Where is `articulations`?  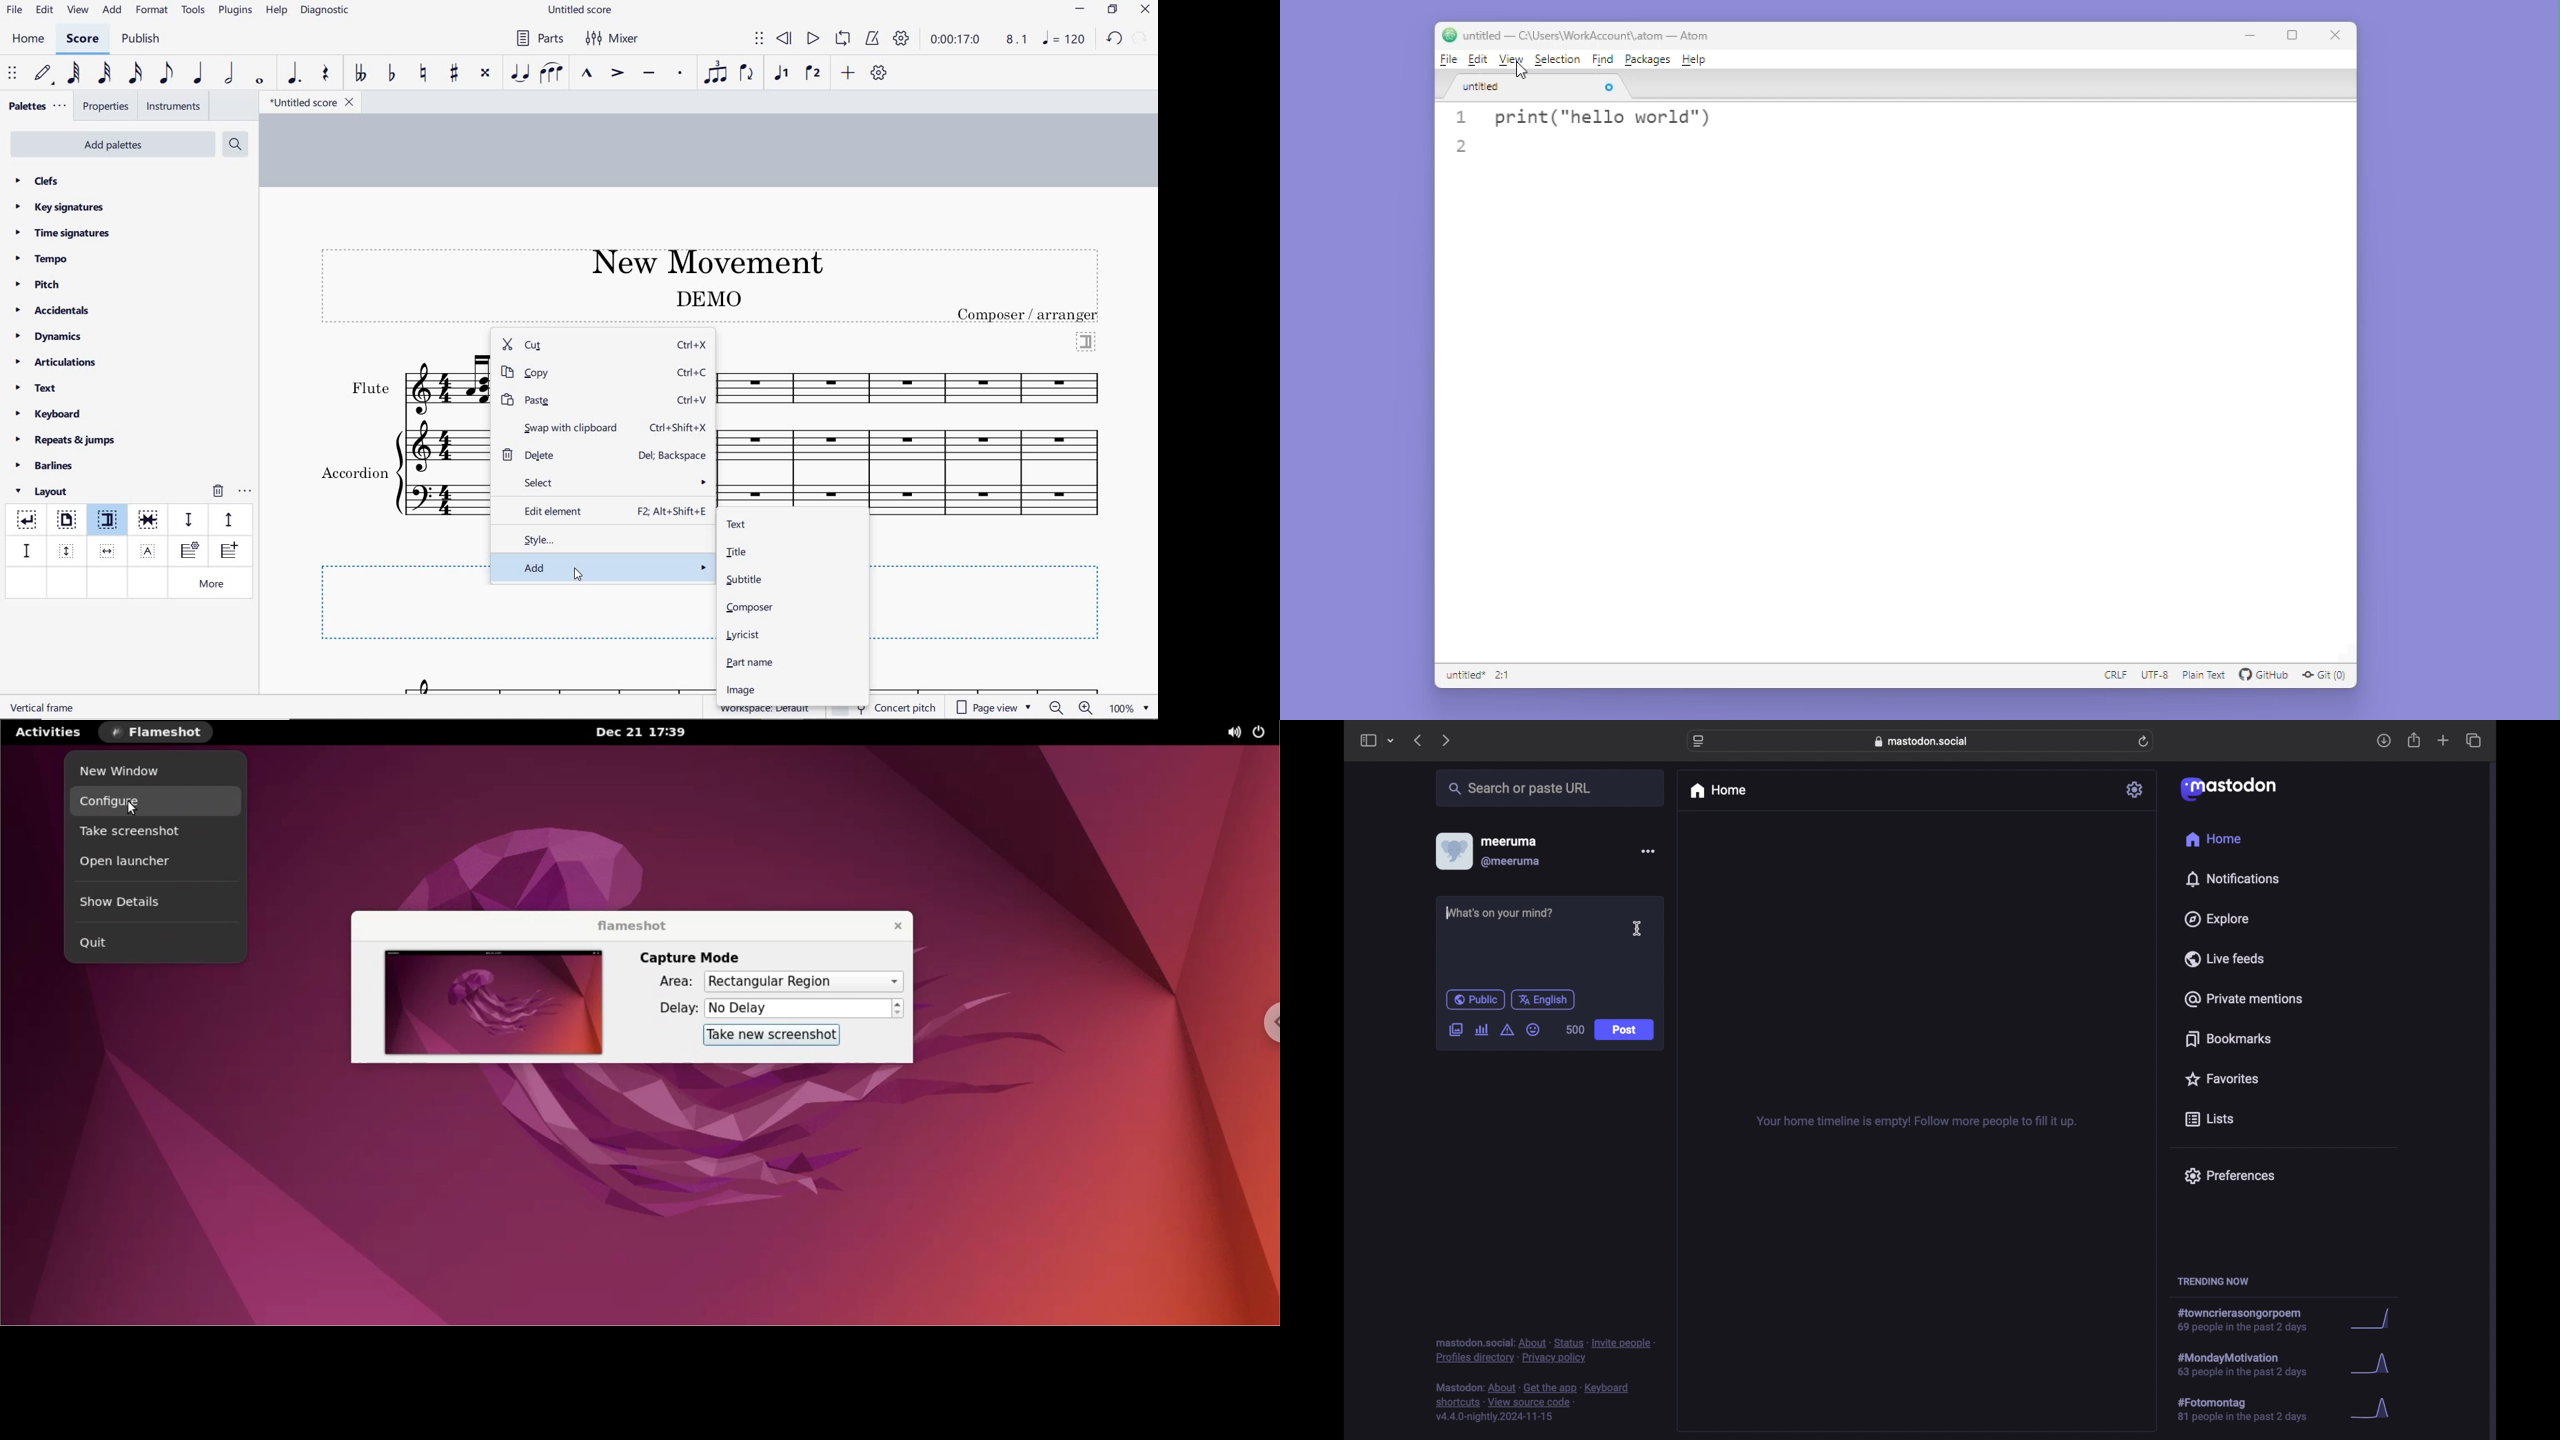
articulations is located at coordinates (57, 364).